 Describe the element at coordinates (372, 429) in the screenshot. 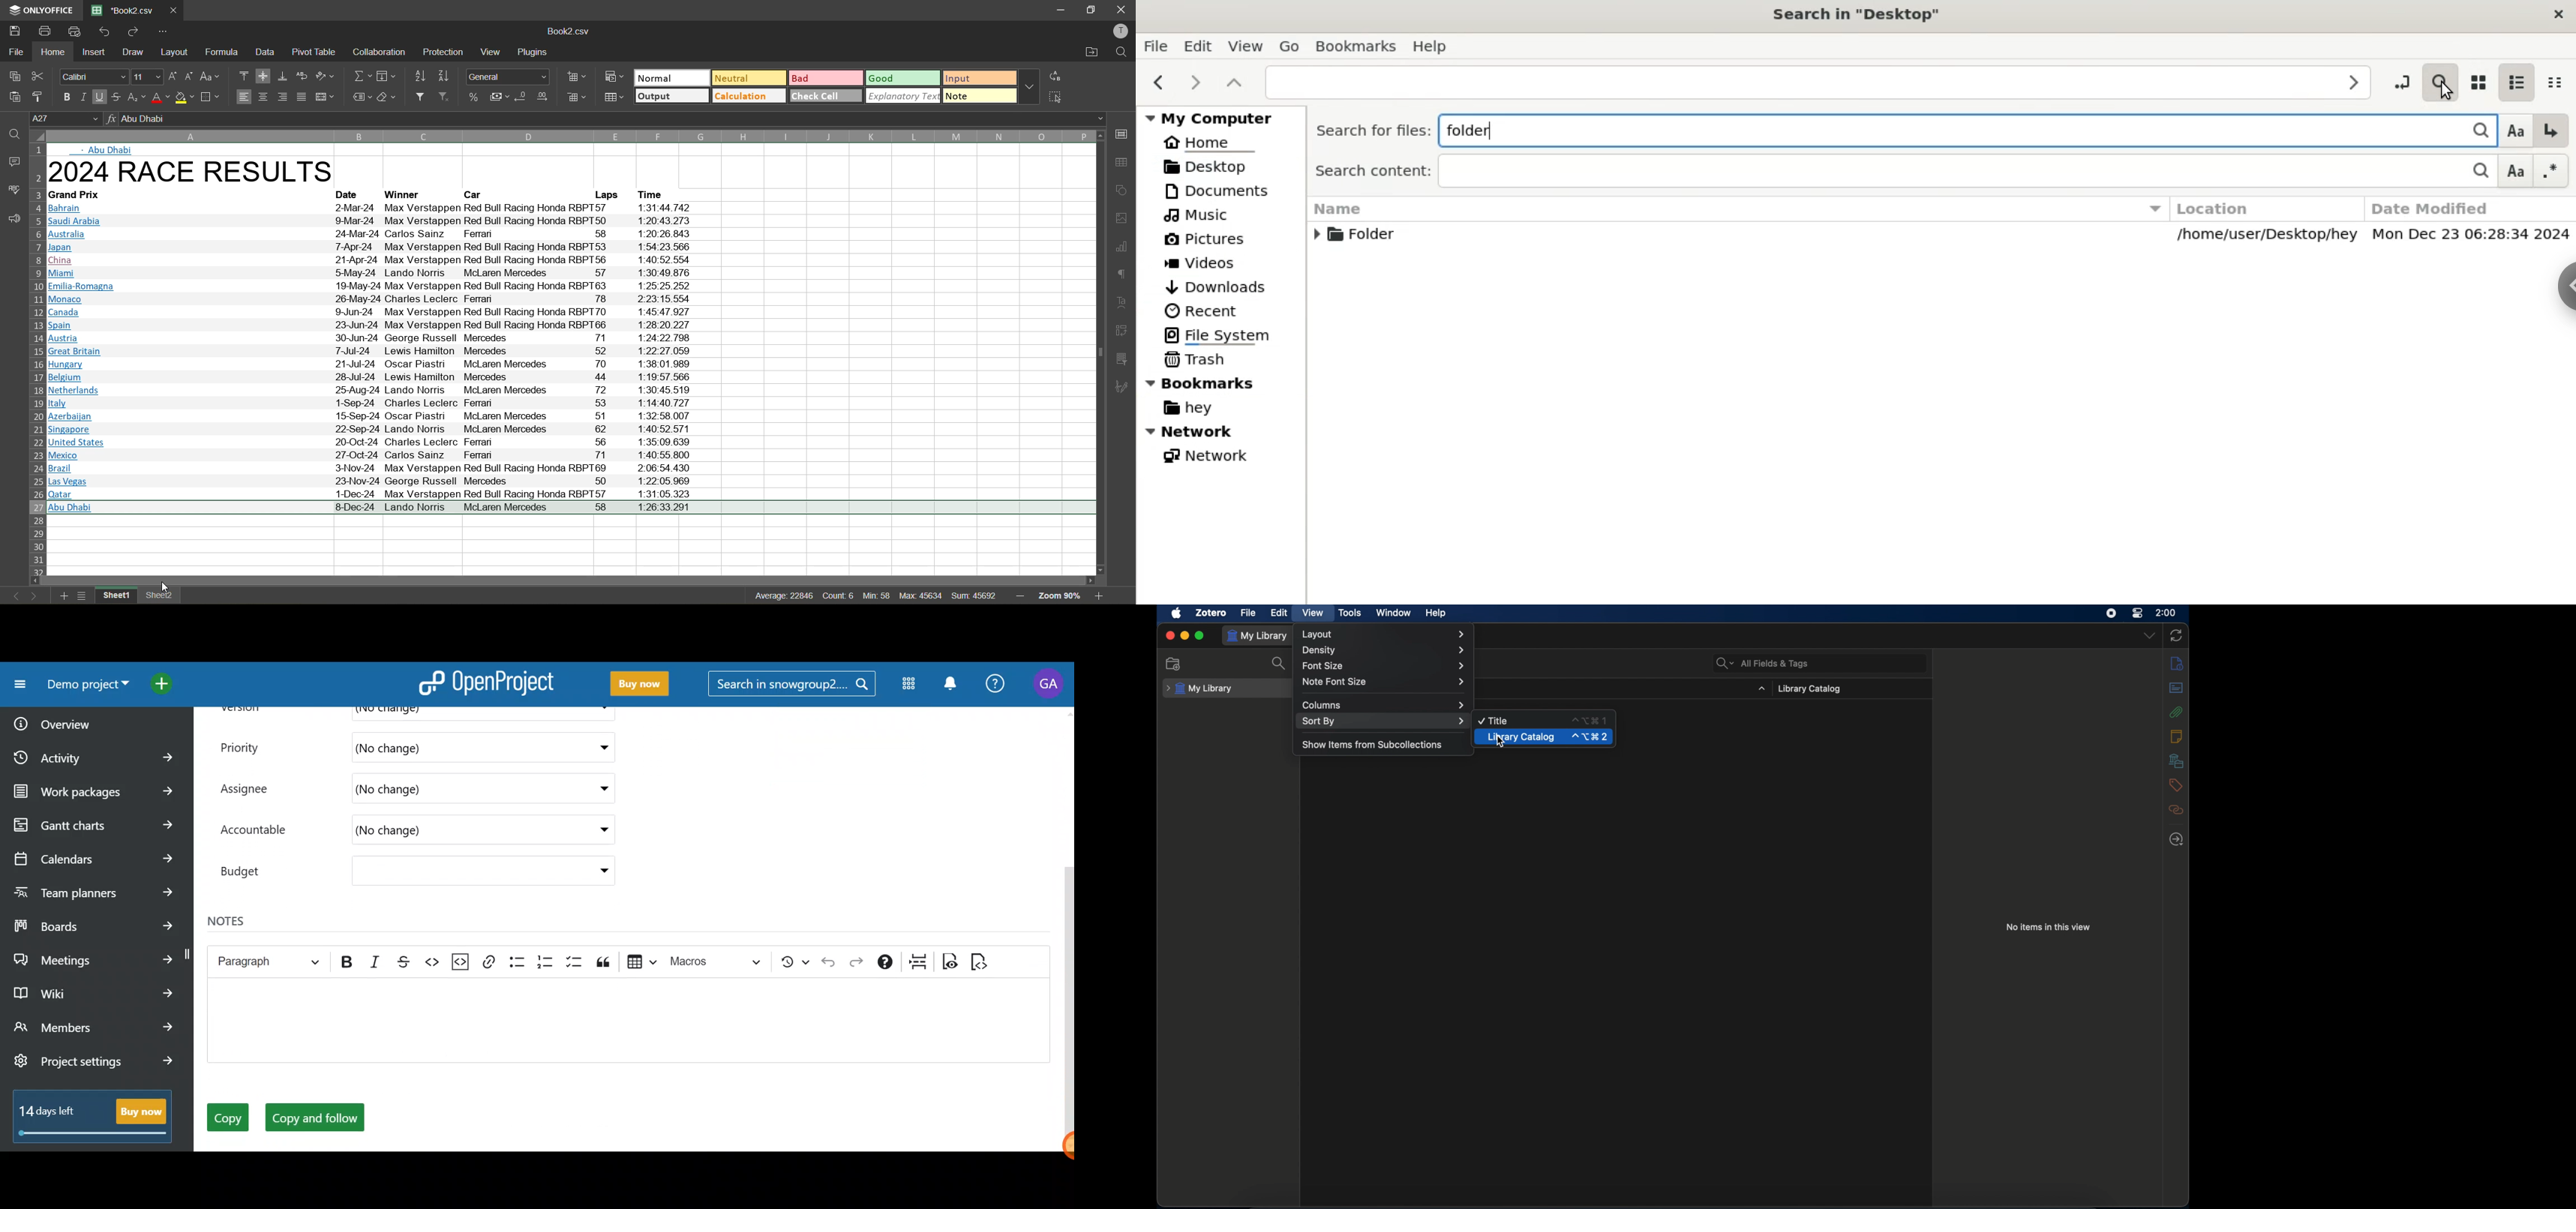

I see `text info` at that location.